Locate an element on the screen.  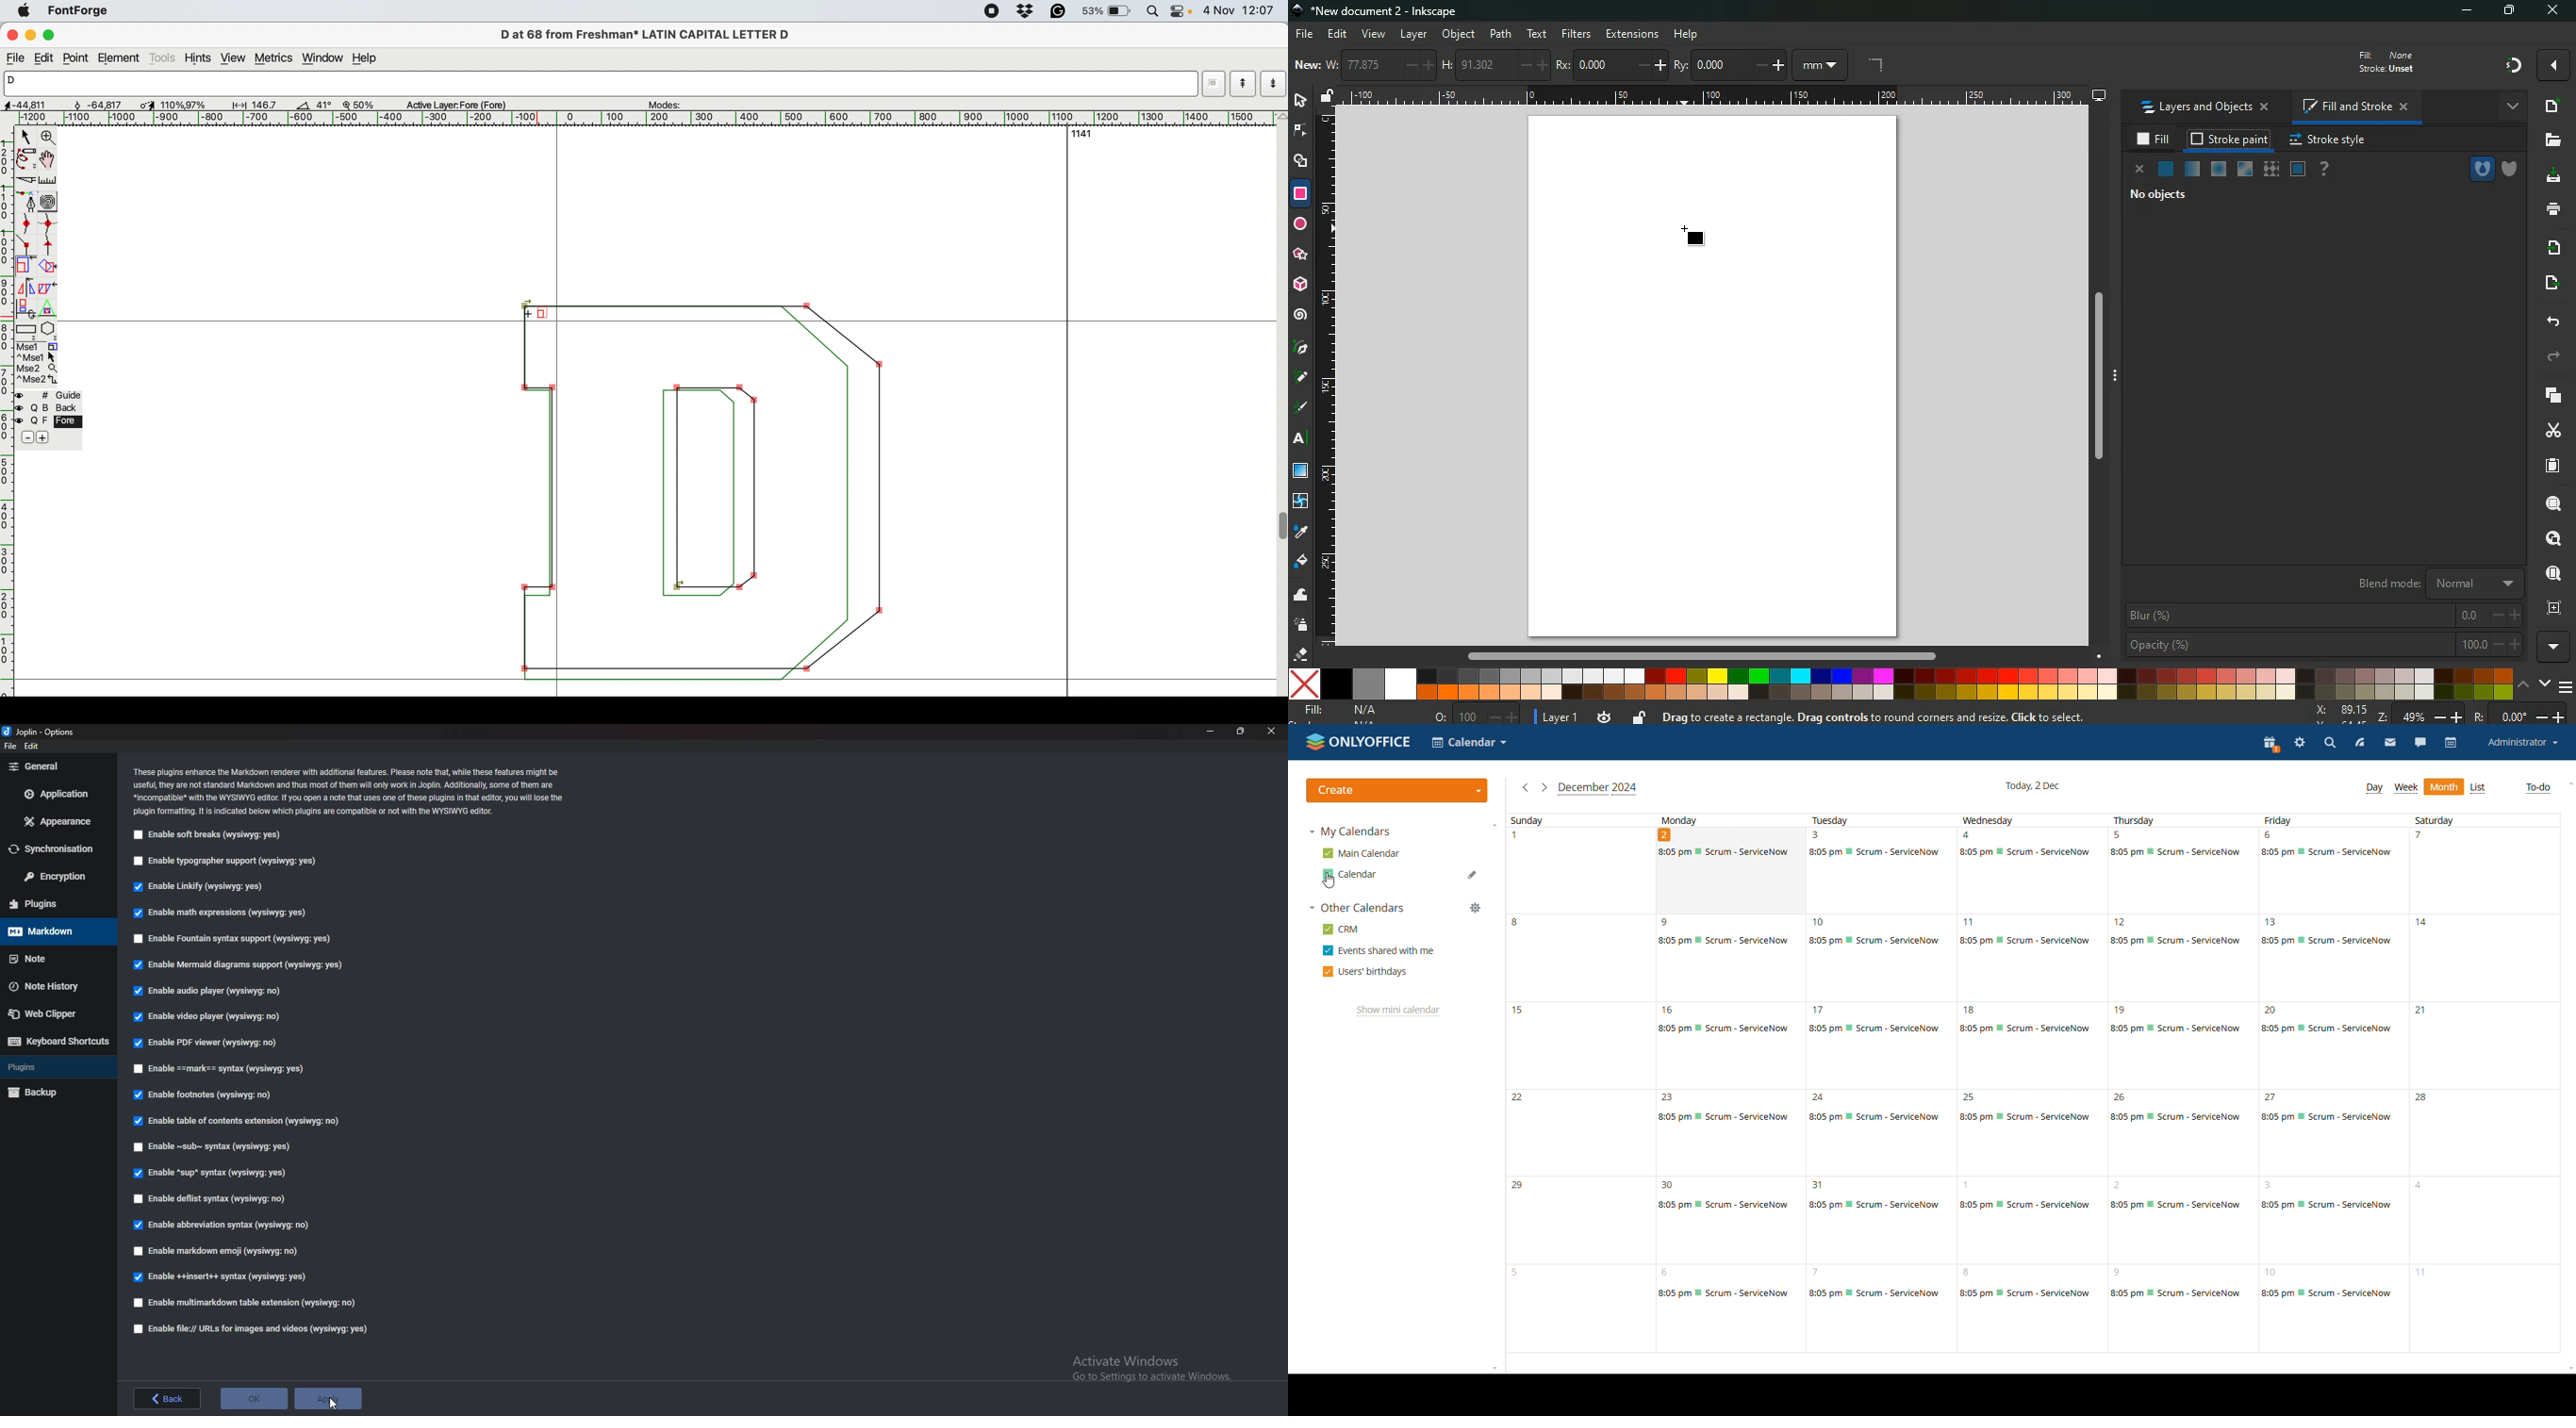
Enable typographer support is located at coordinates (231, 860).